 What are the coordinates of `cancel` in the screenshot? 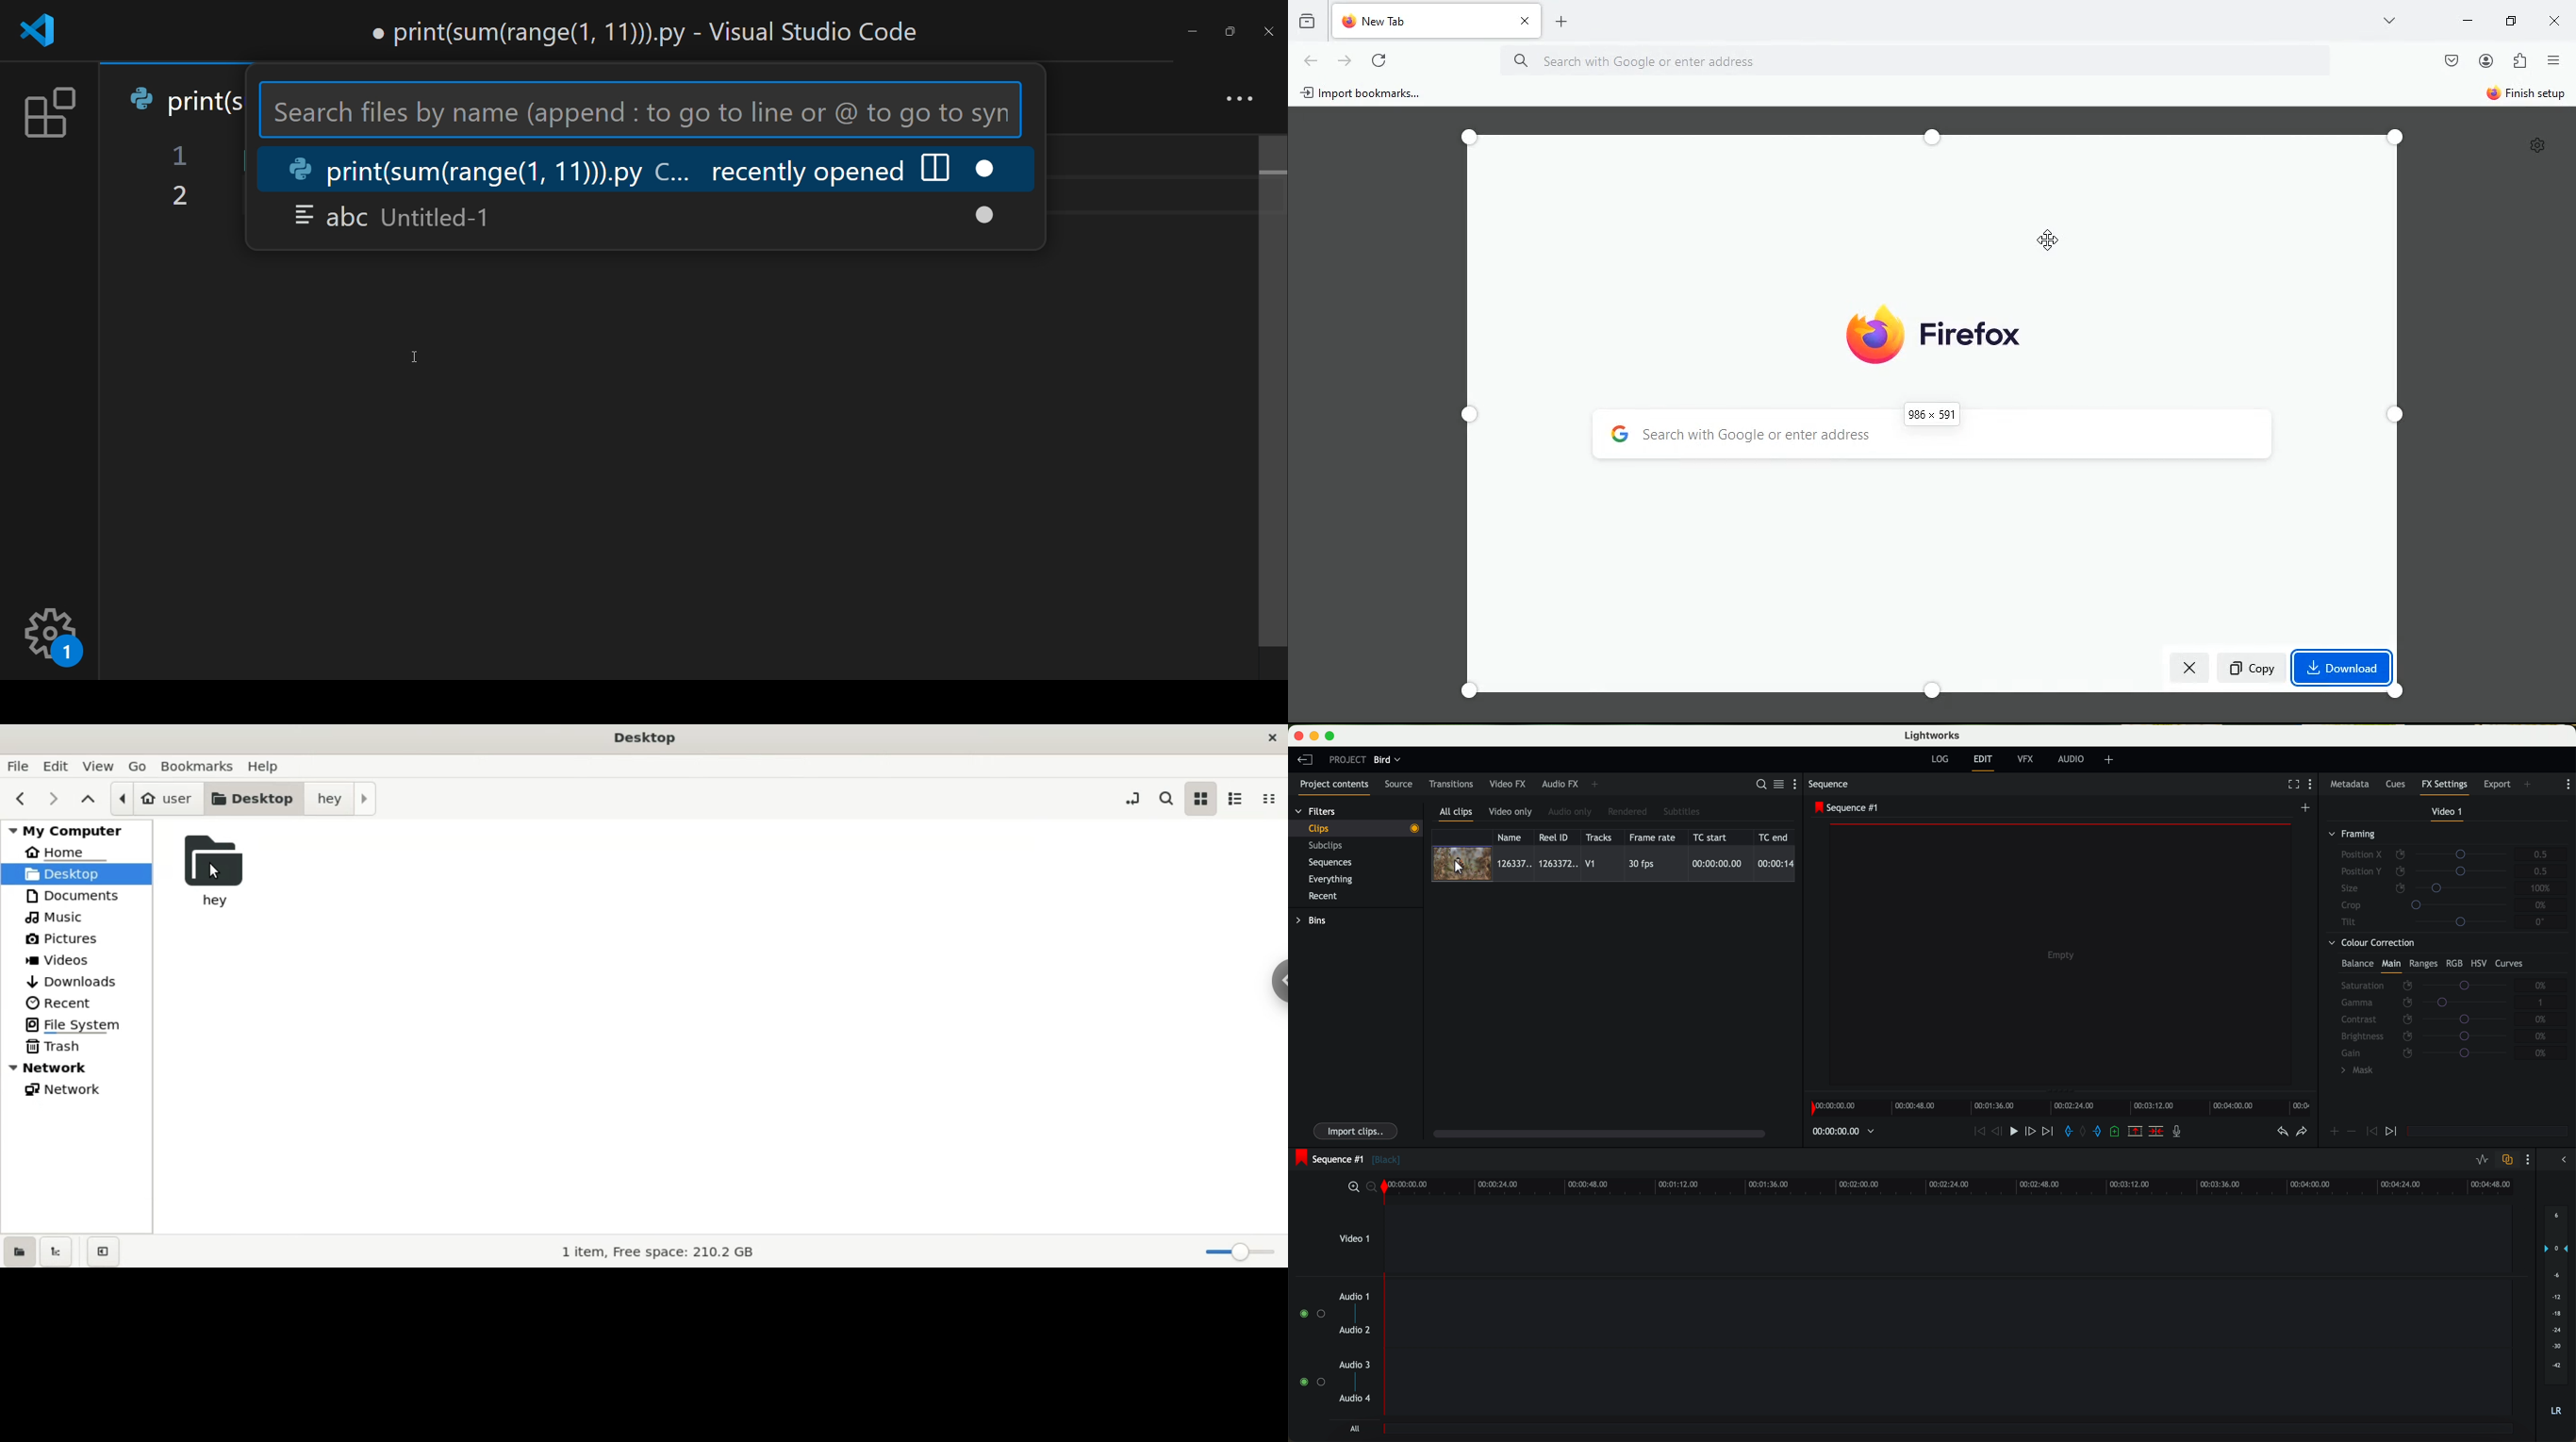 It's located at (2188, 666).